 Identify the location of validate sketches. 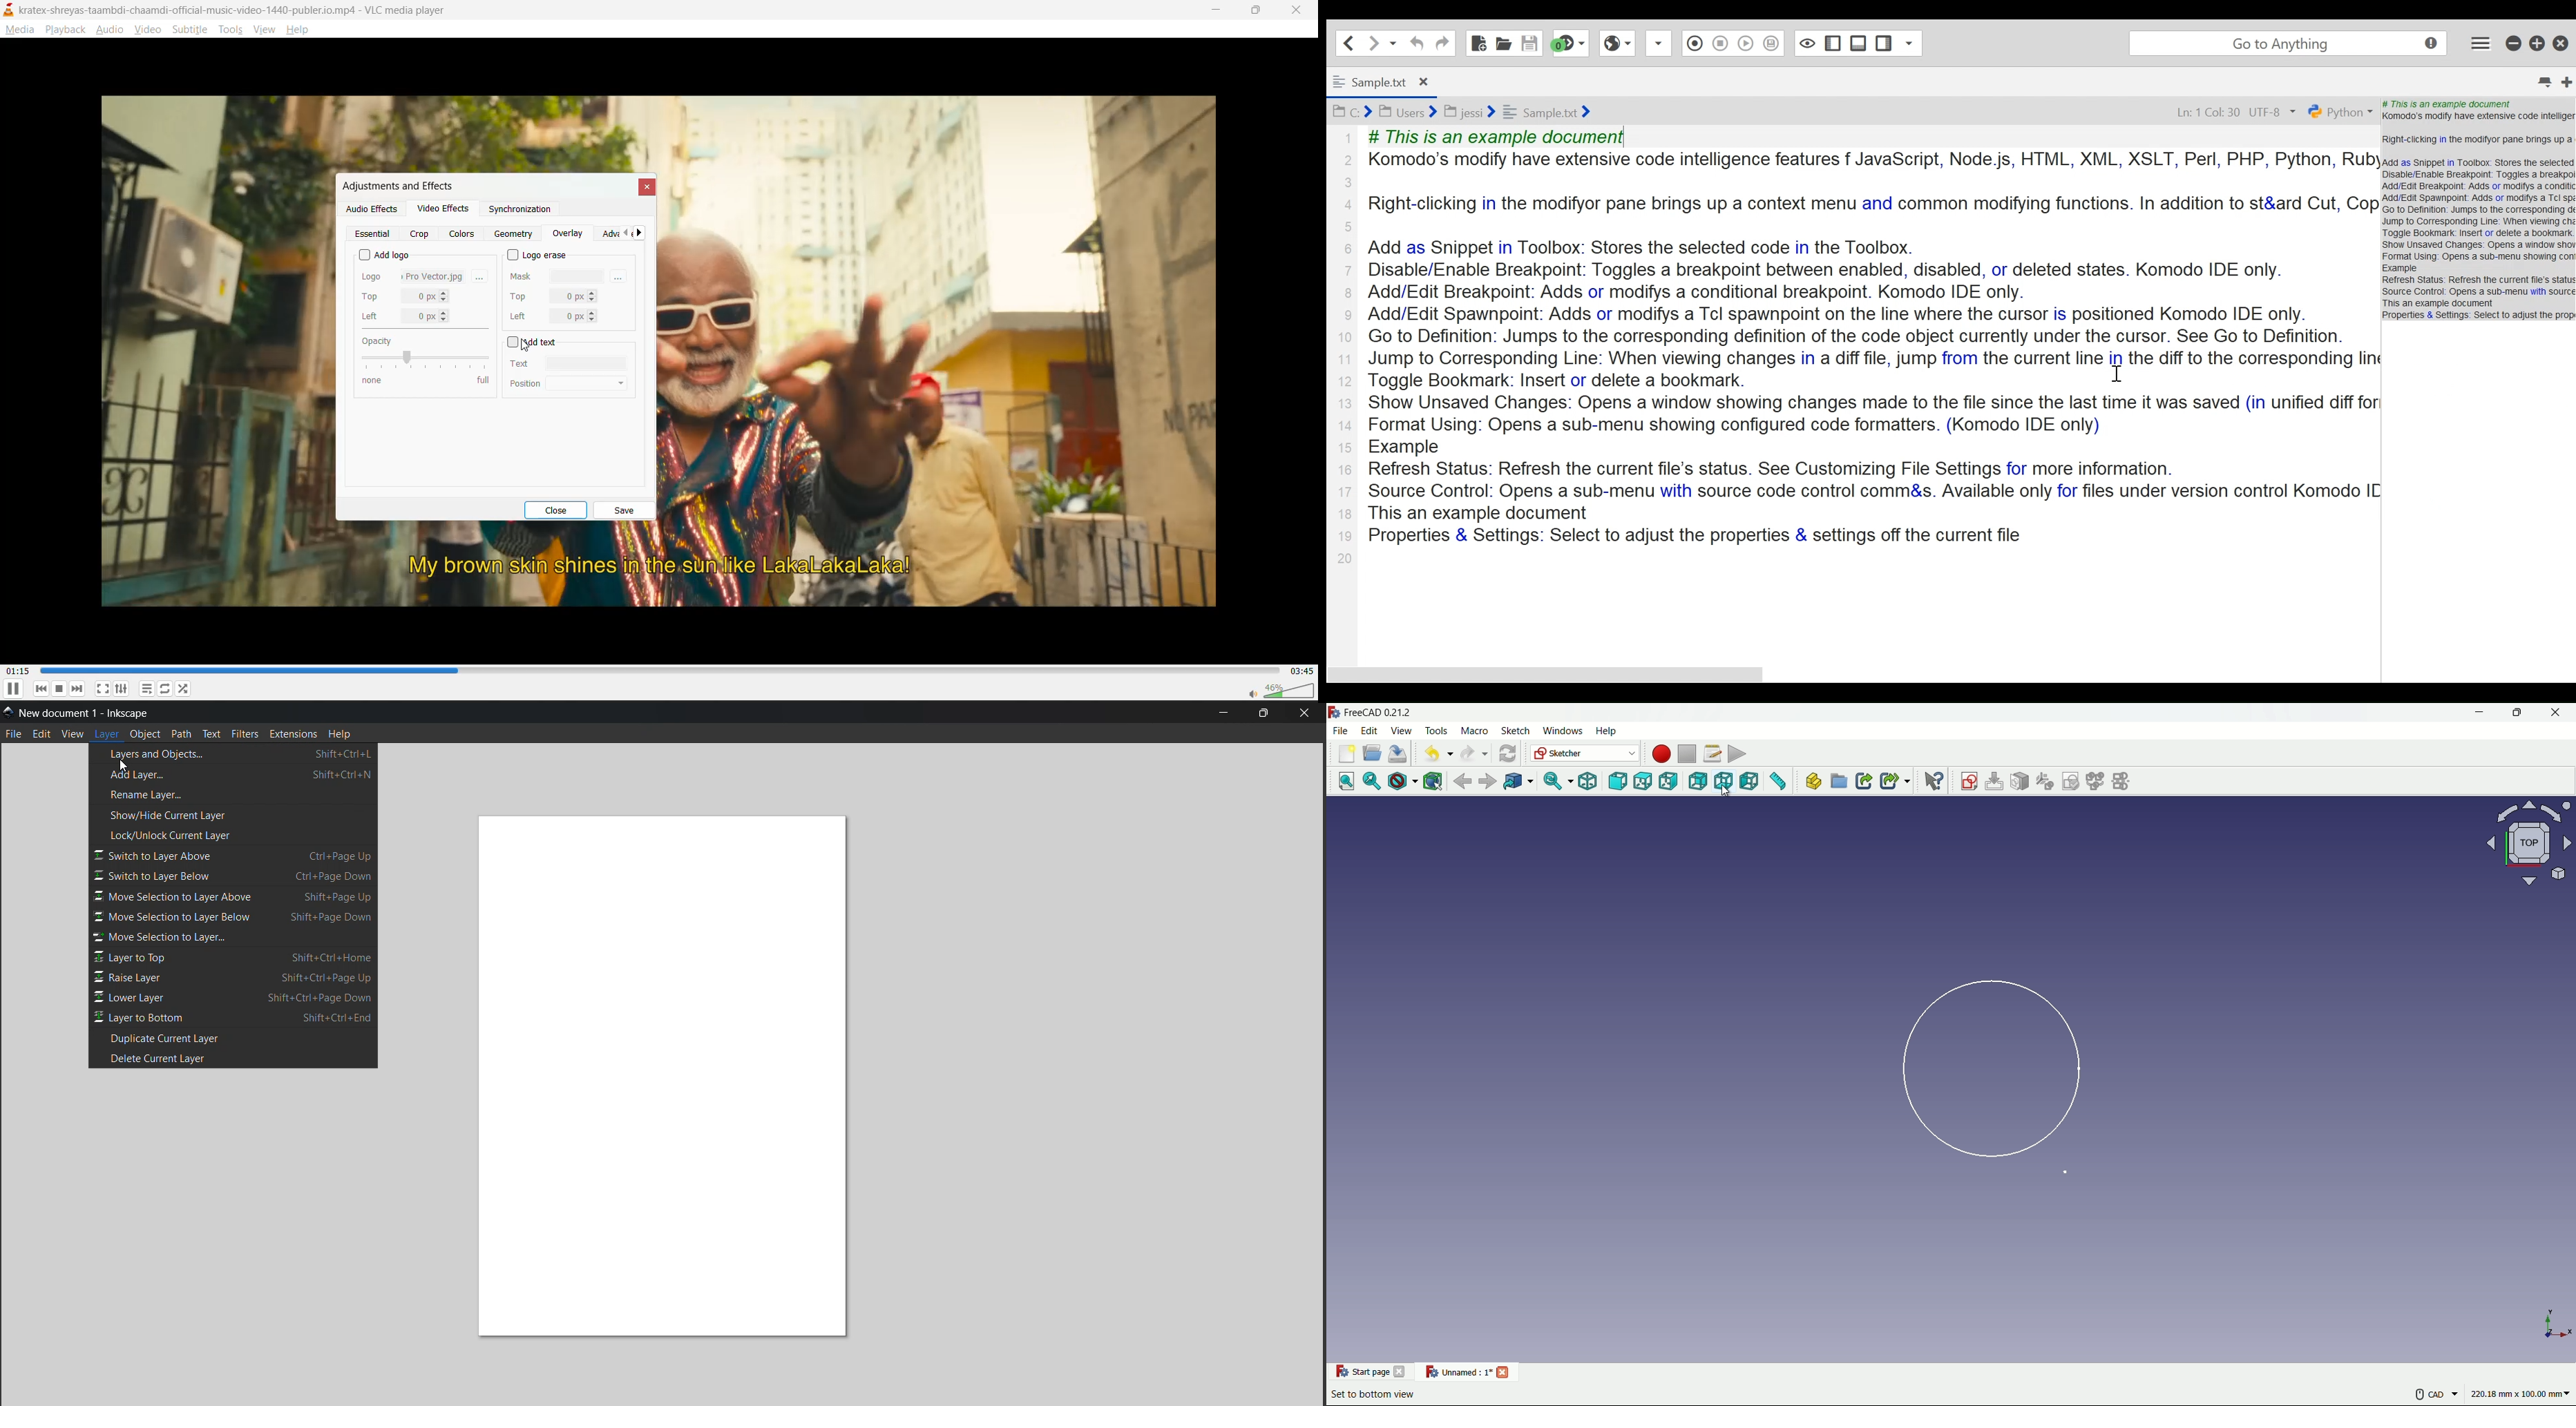
(2073, 782).